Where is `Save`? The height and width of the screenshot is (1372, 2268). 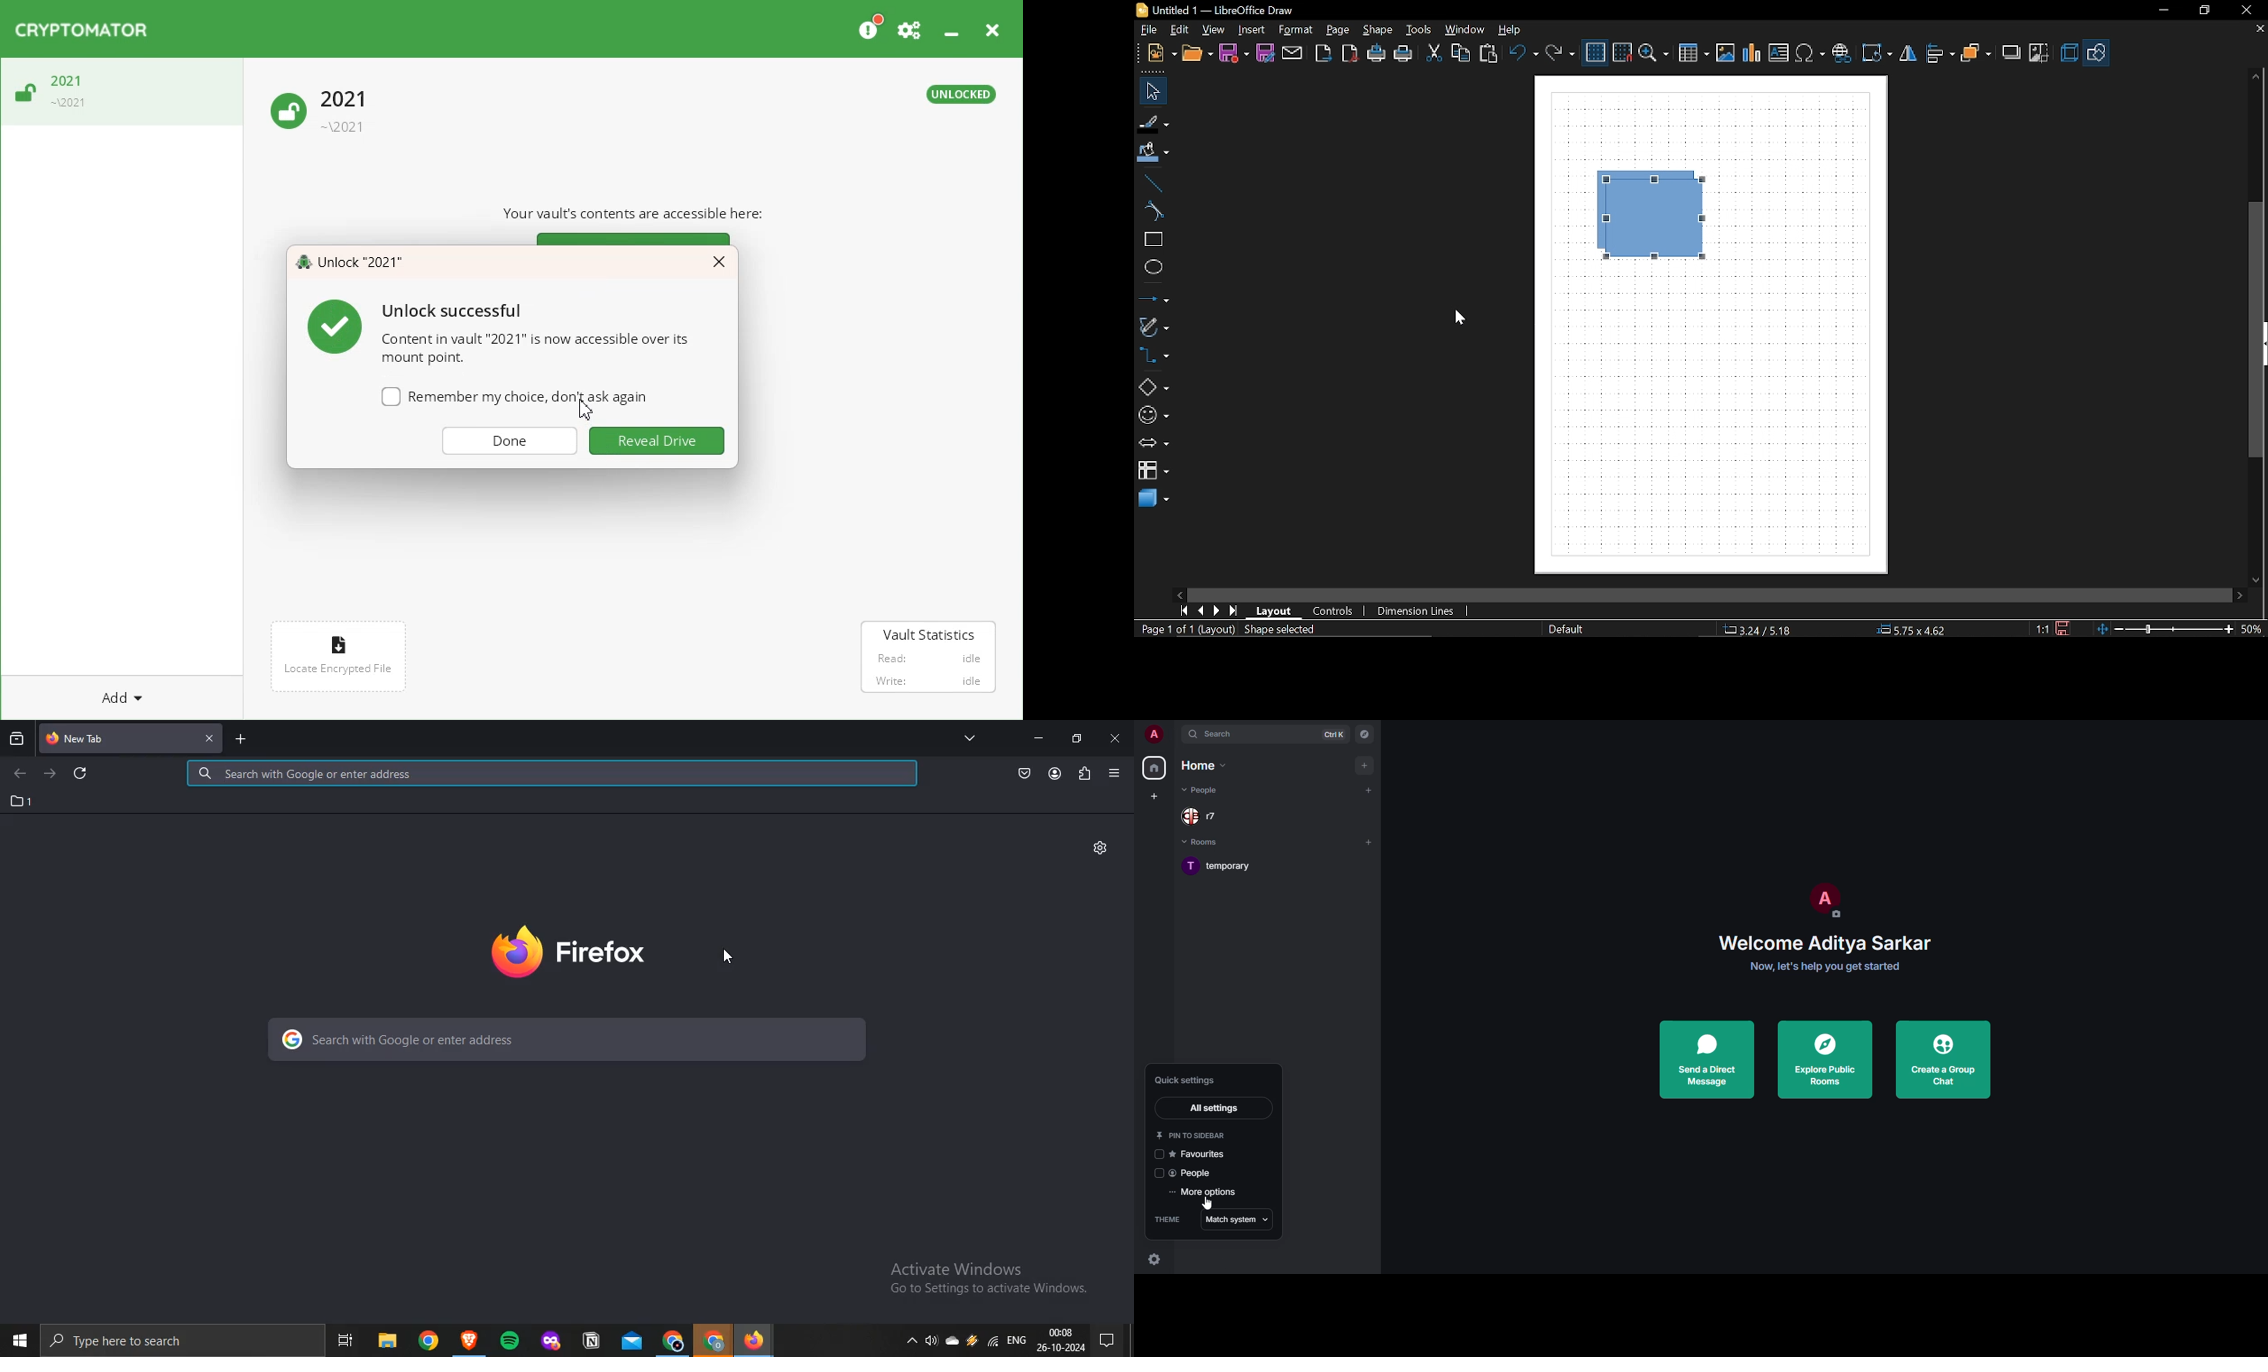
Save is located at coordinates (2065, 628).